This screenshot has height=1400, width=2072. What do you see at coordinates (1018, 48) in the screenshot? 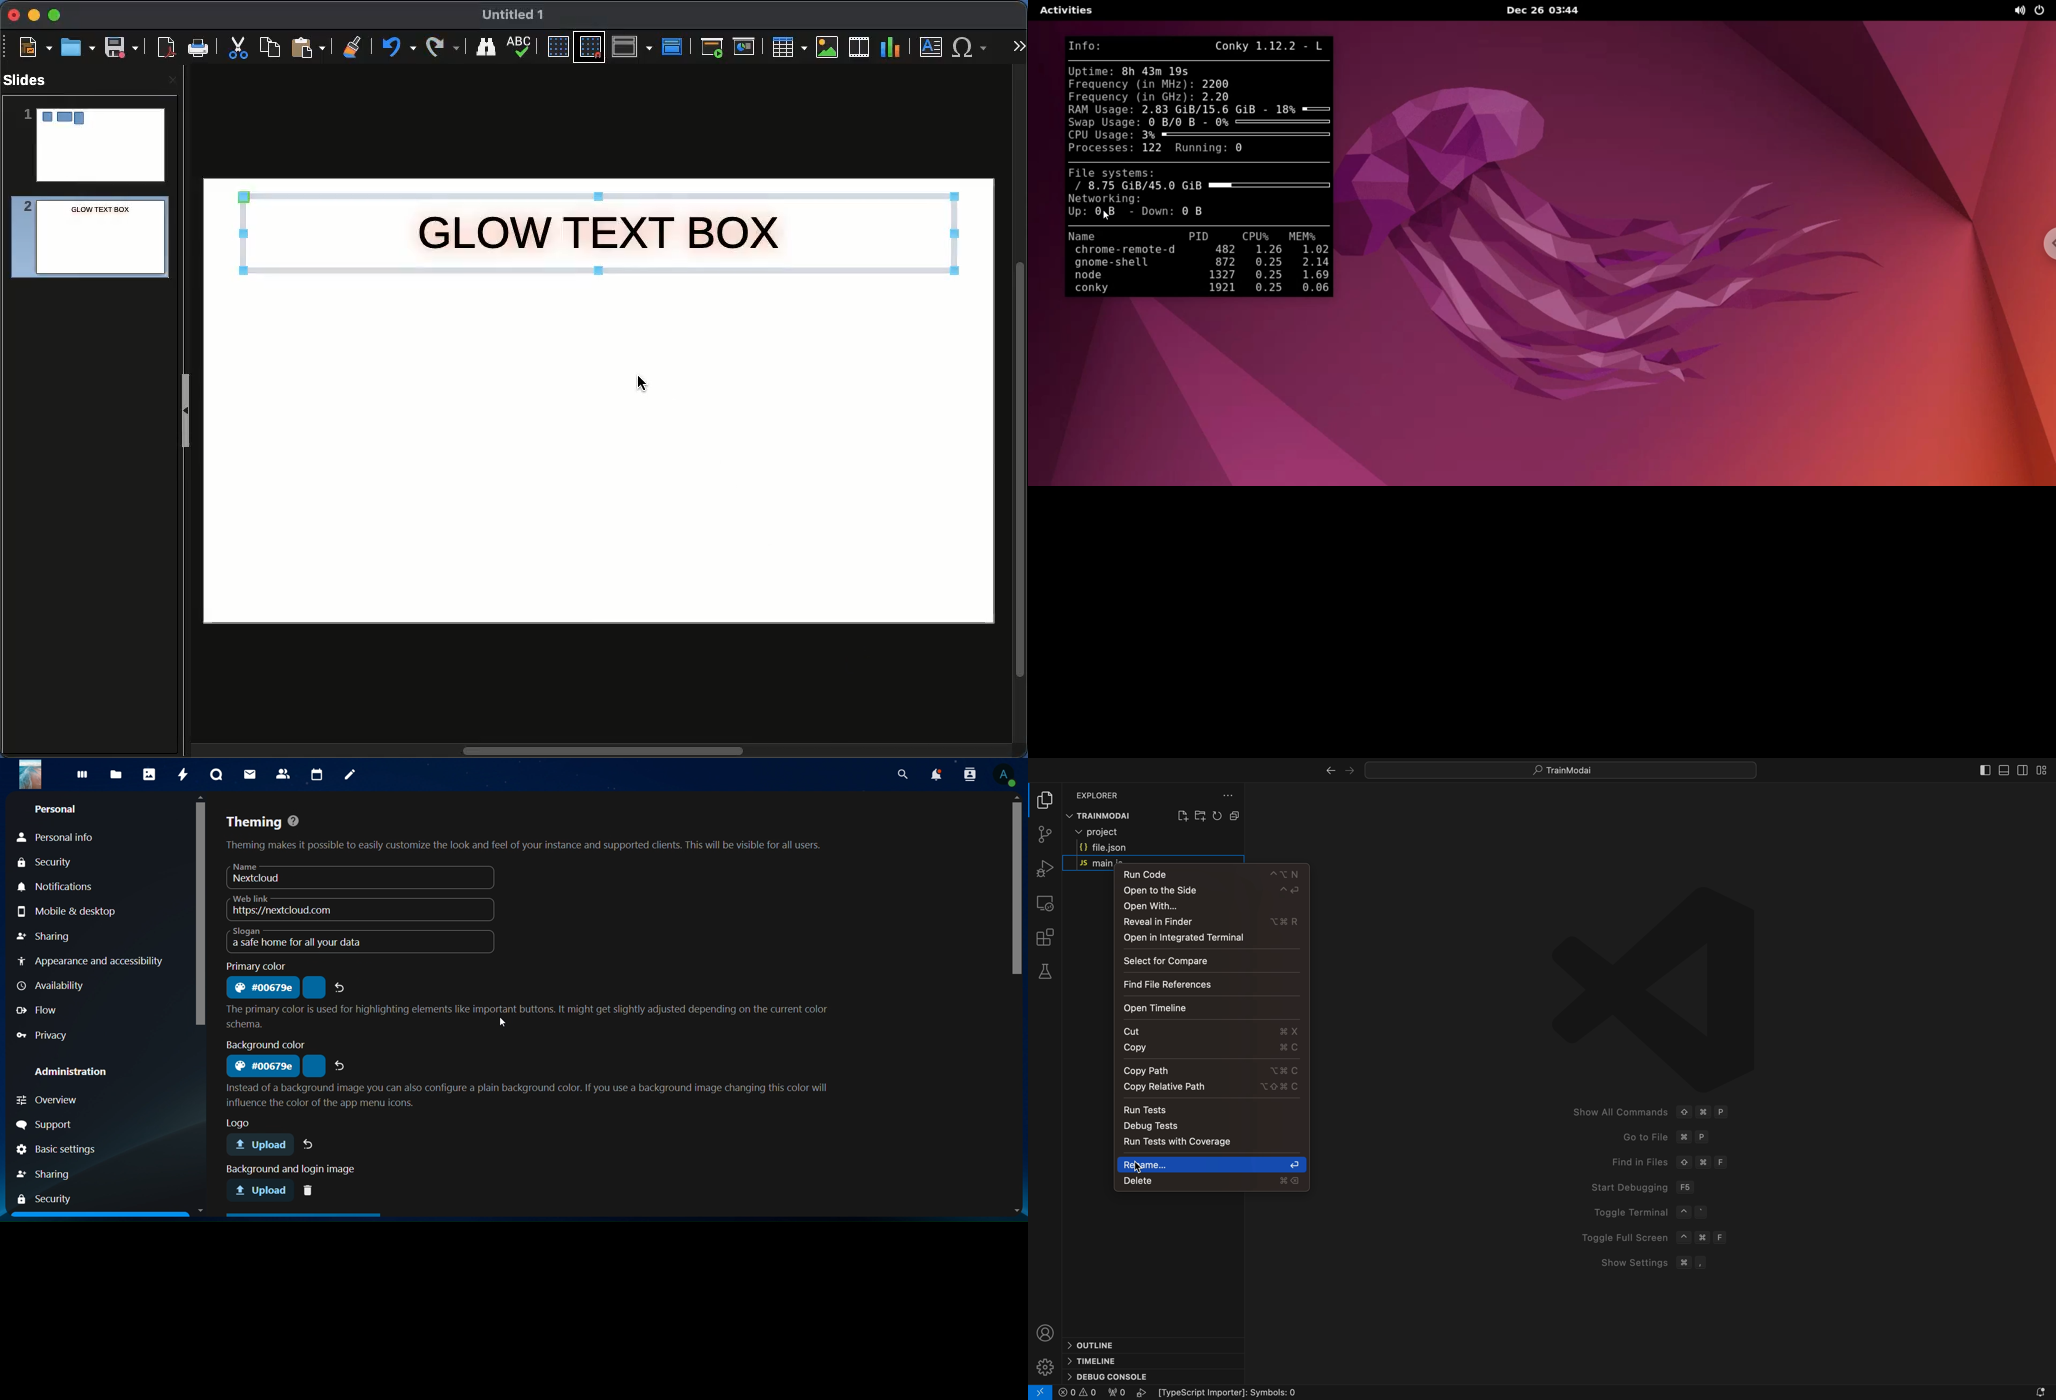
I see `More` at bounding box center [1018, 48].